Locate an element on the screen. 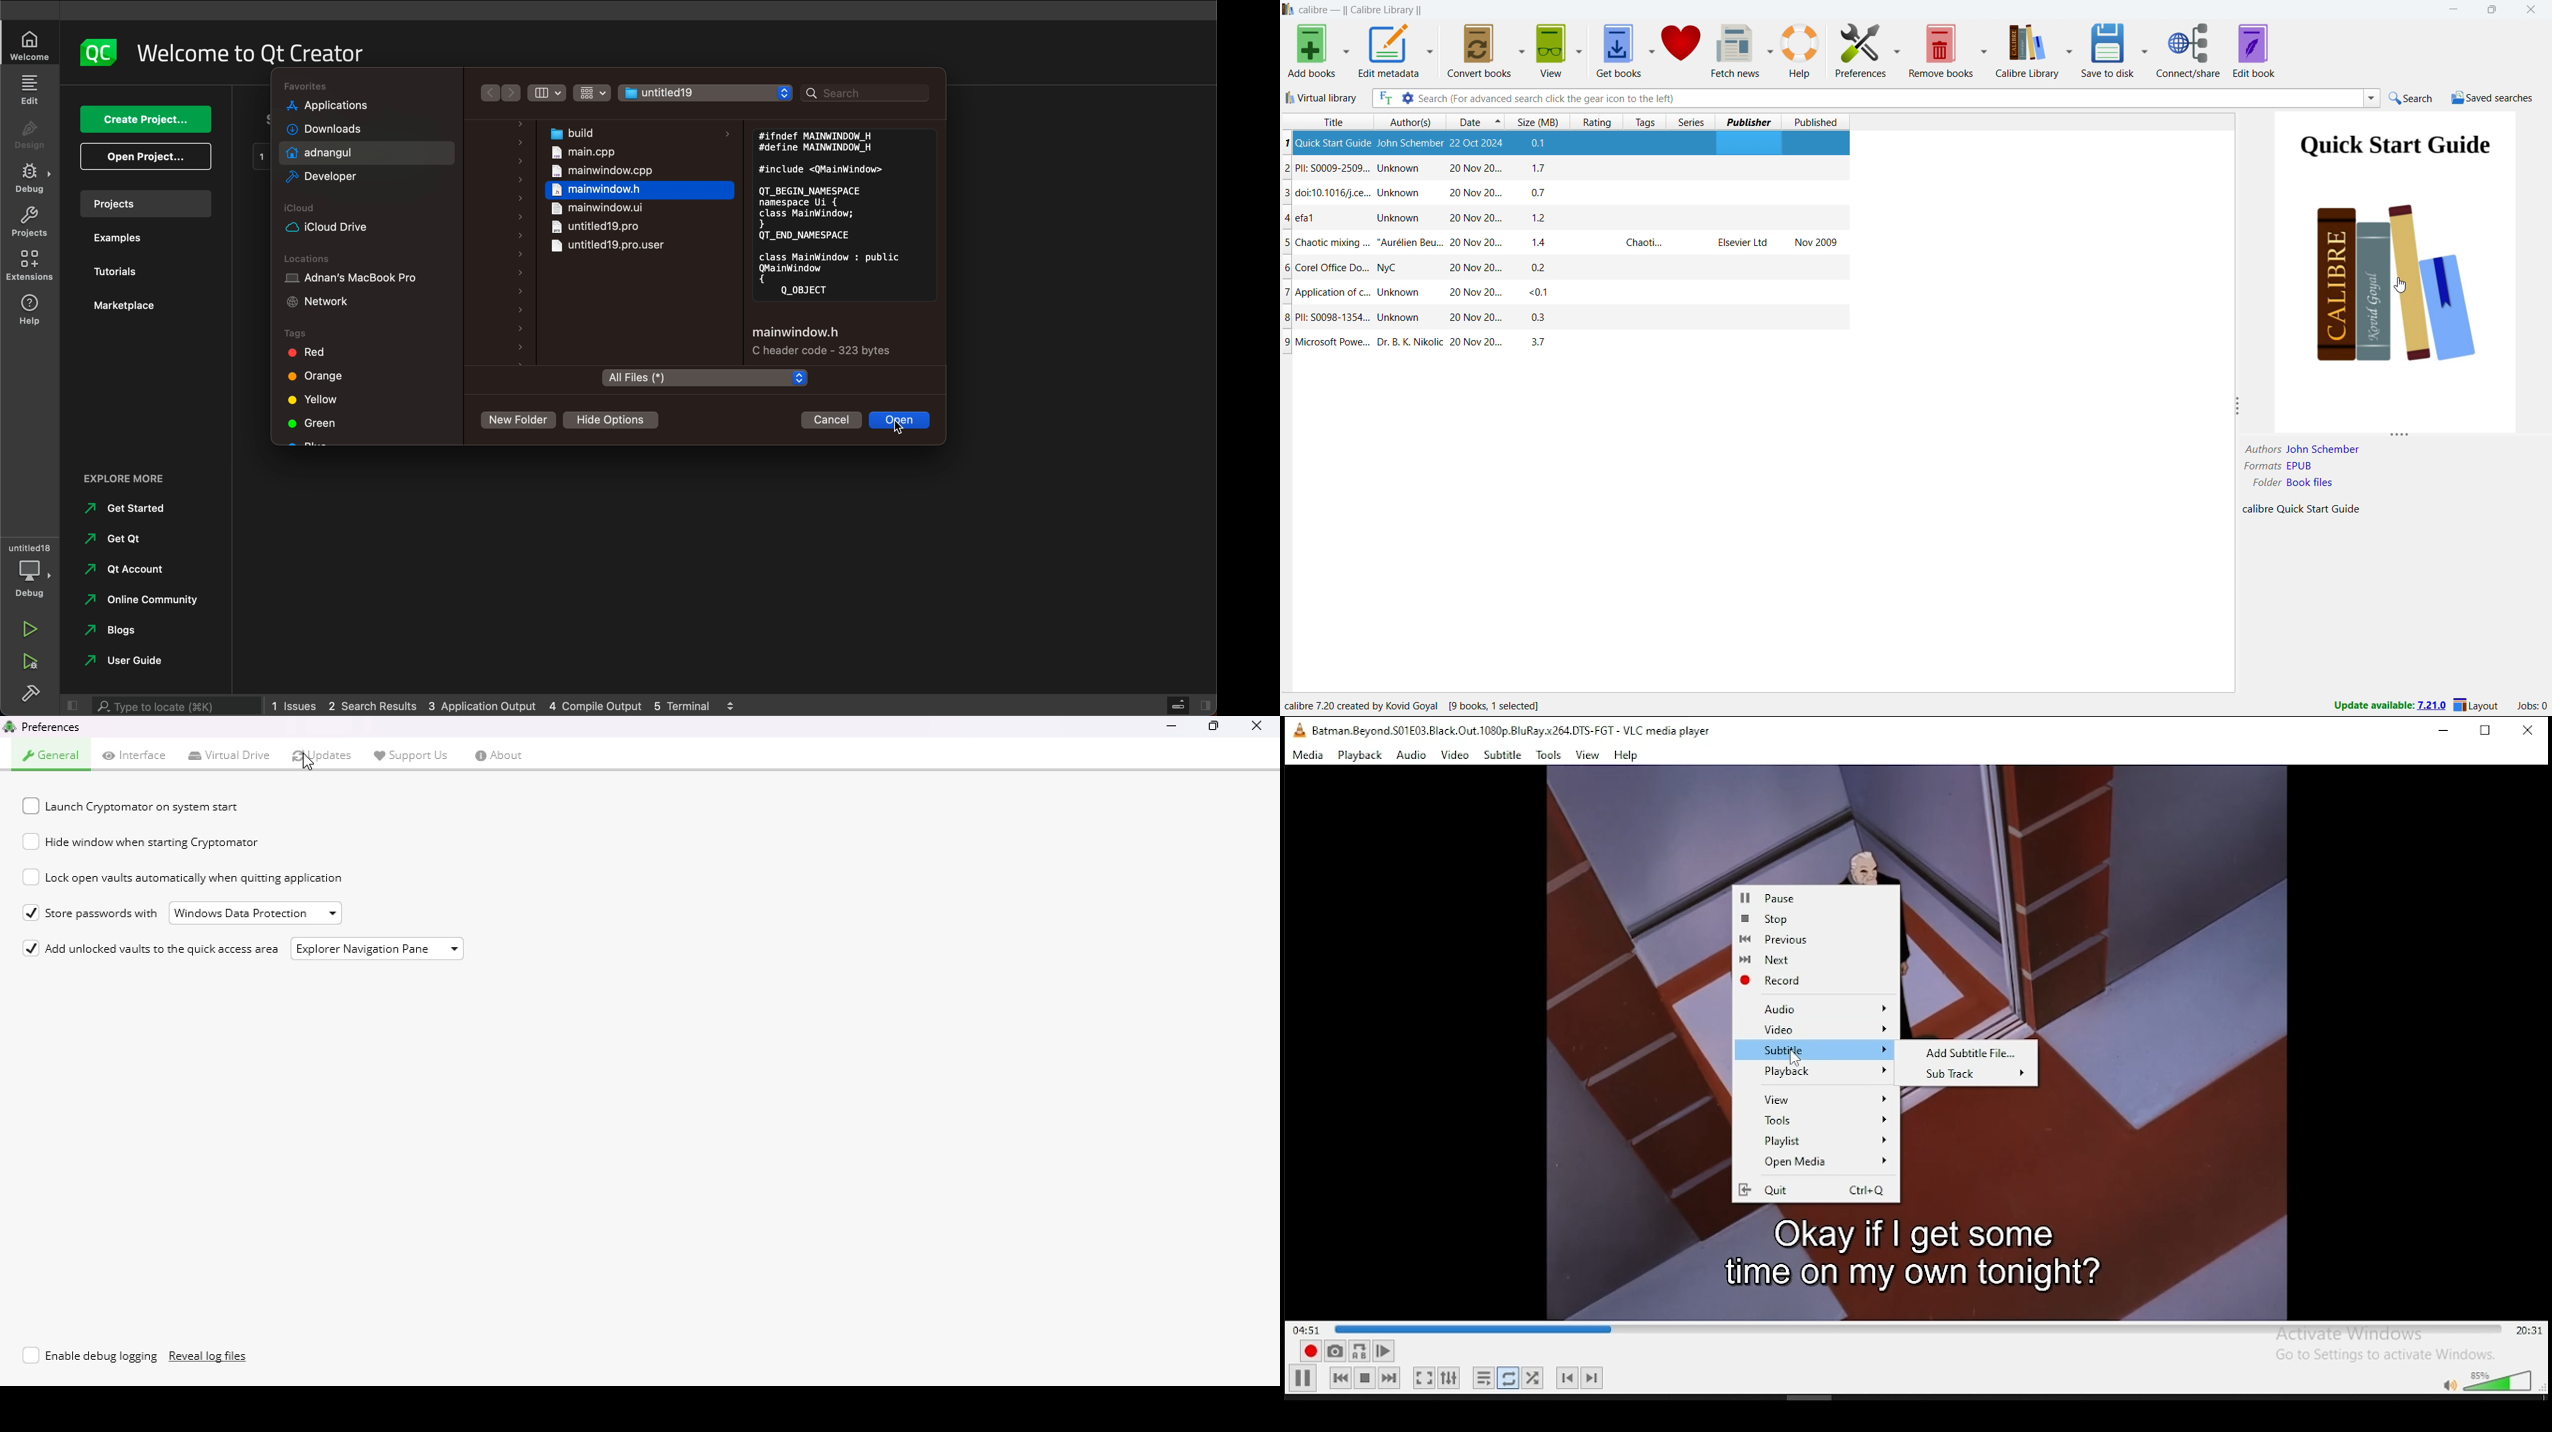  Folder is located at coordinates (2266, 482).